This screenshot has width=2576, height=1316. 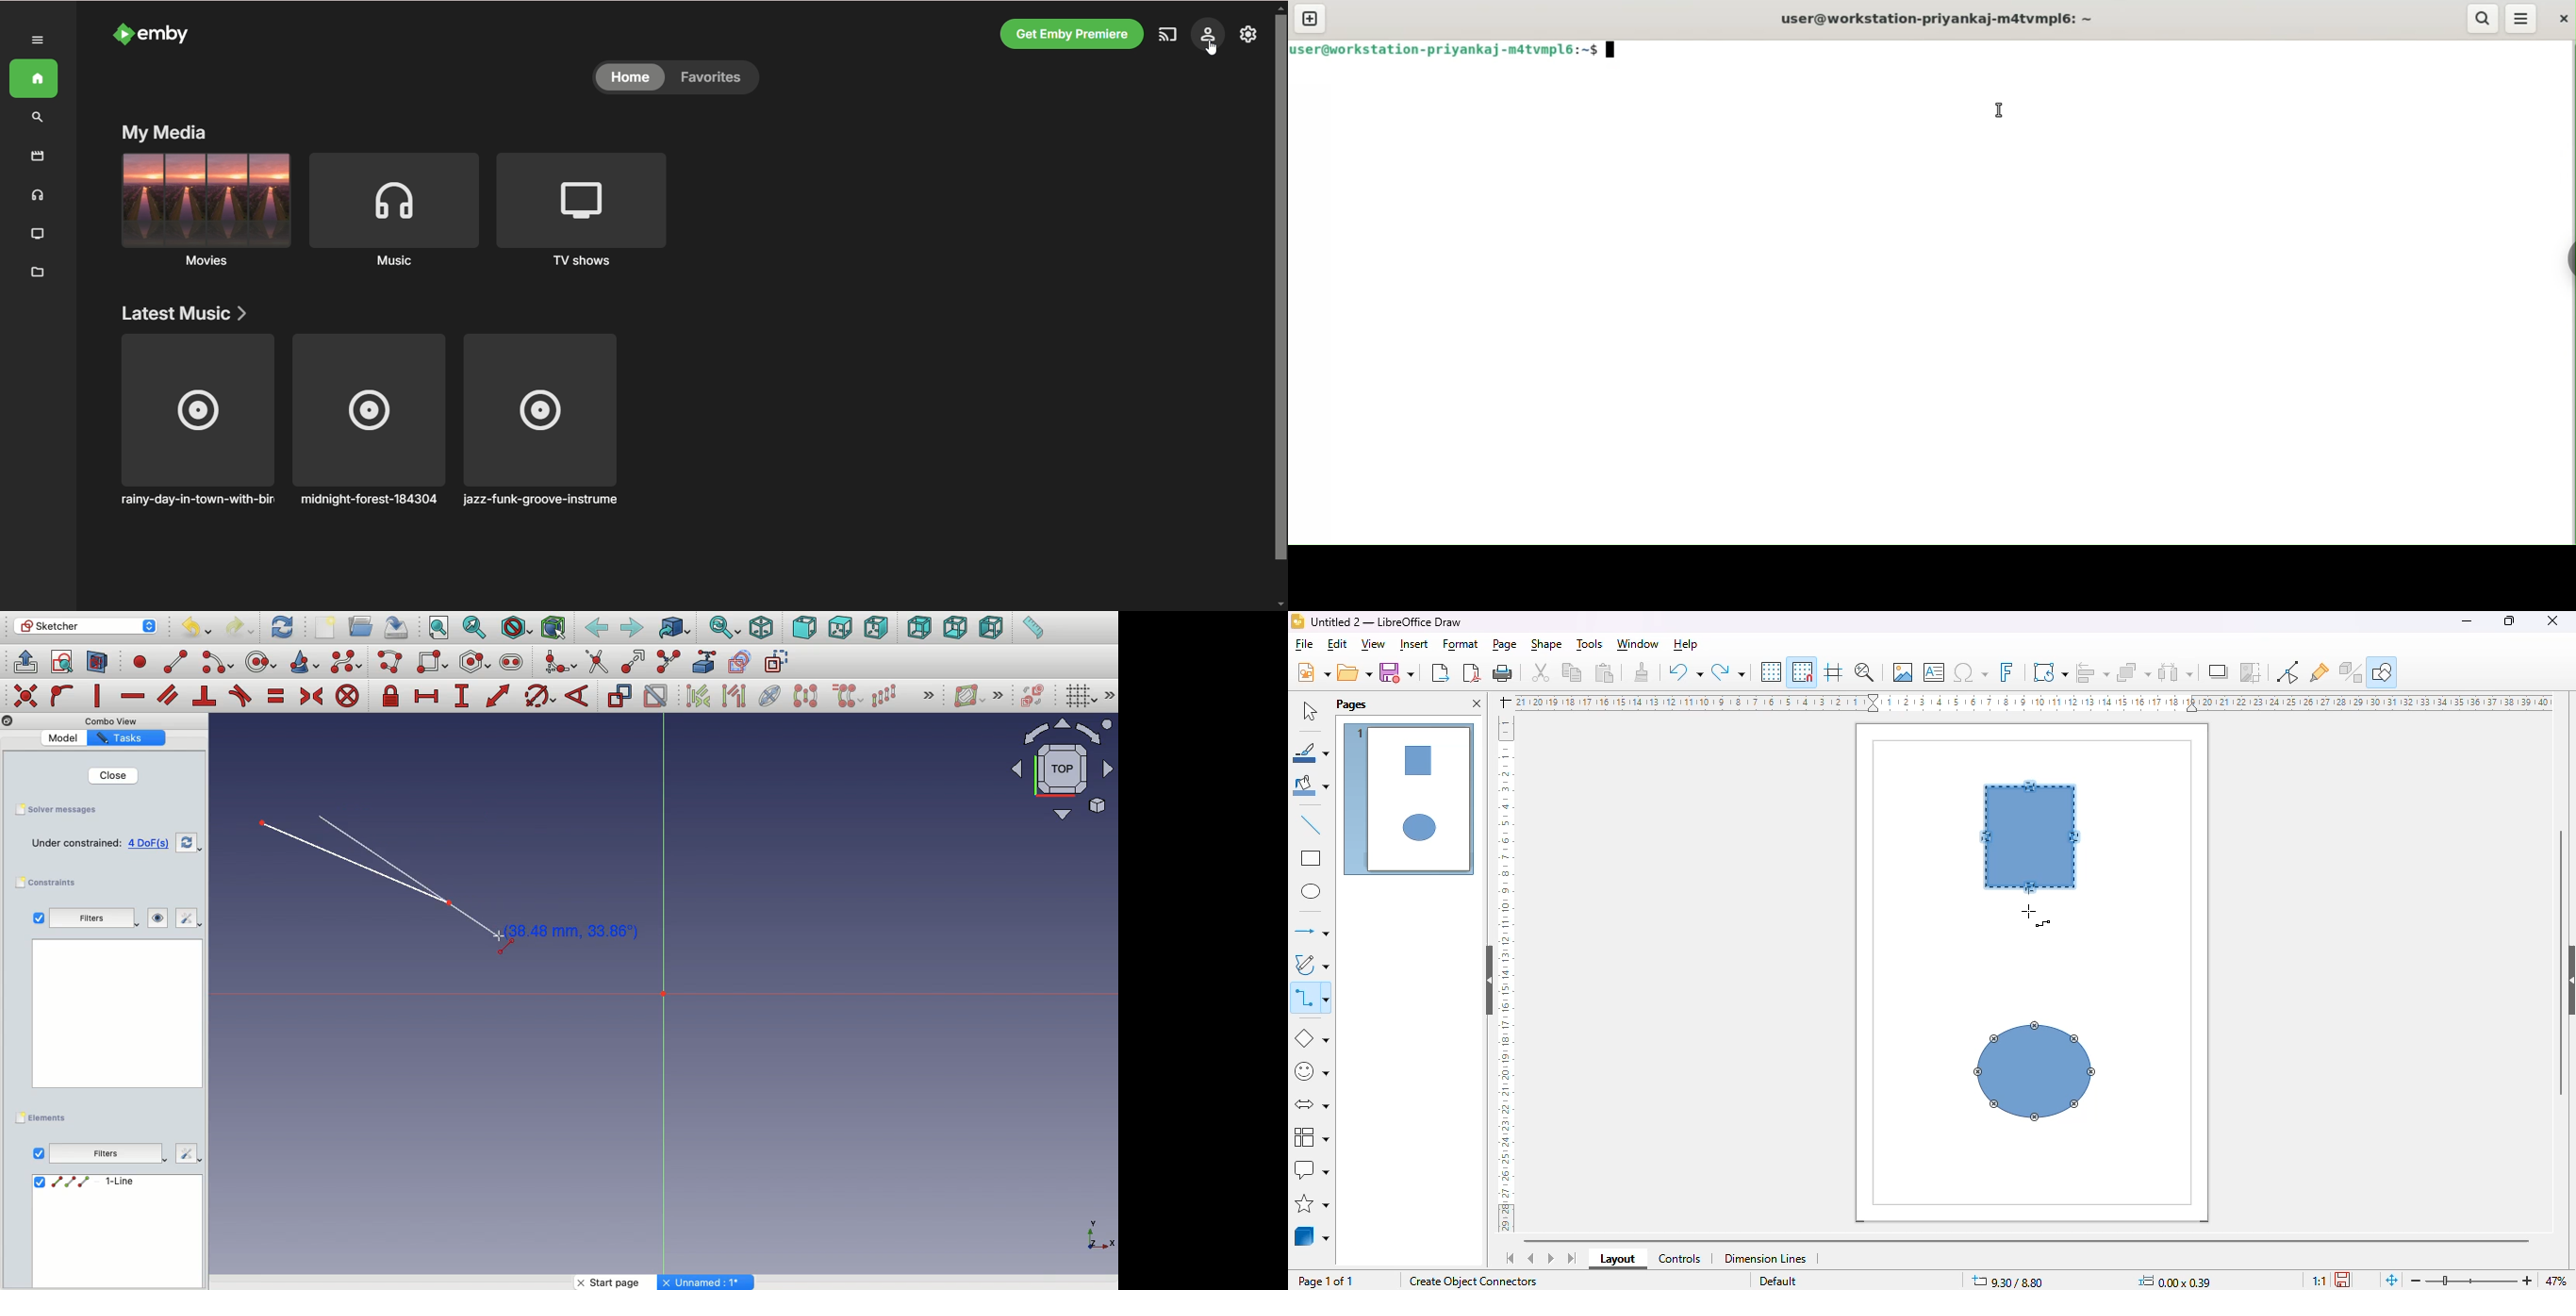 I want to click on Edit, so click(x=187, y=919).